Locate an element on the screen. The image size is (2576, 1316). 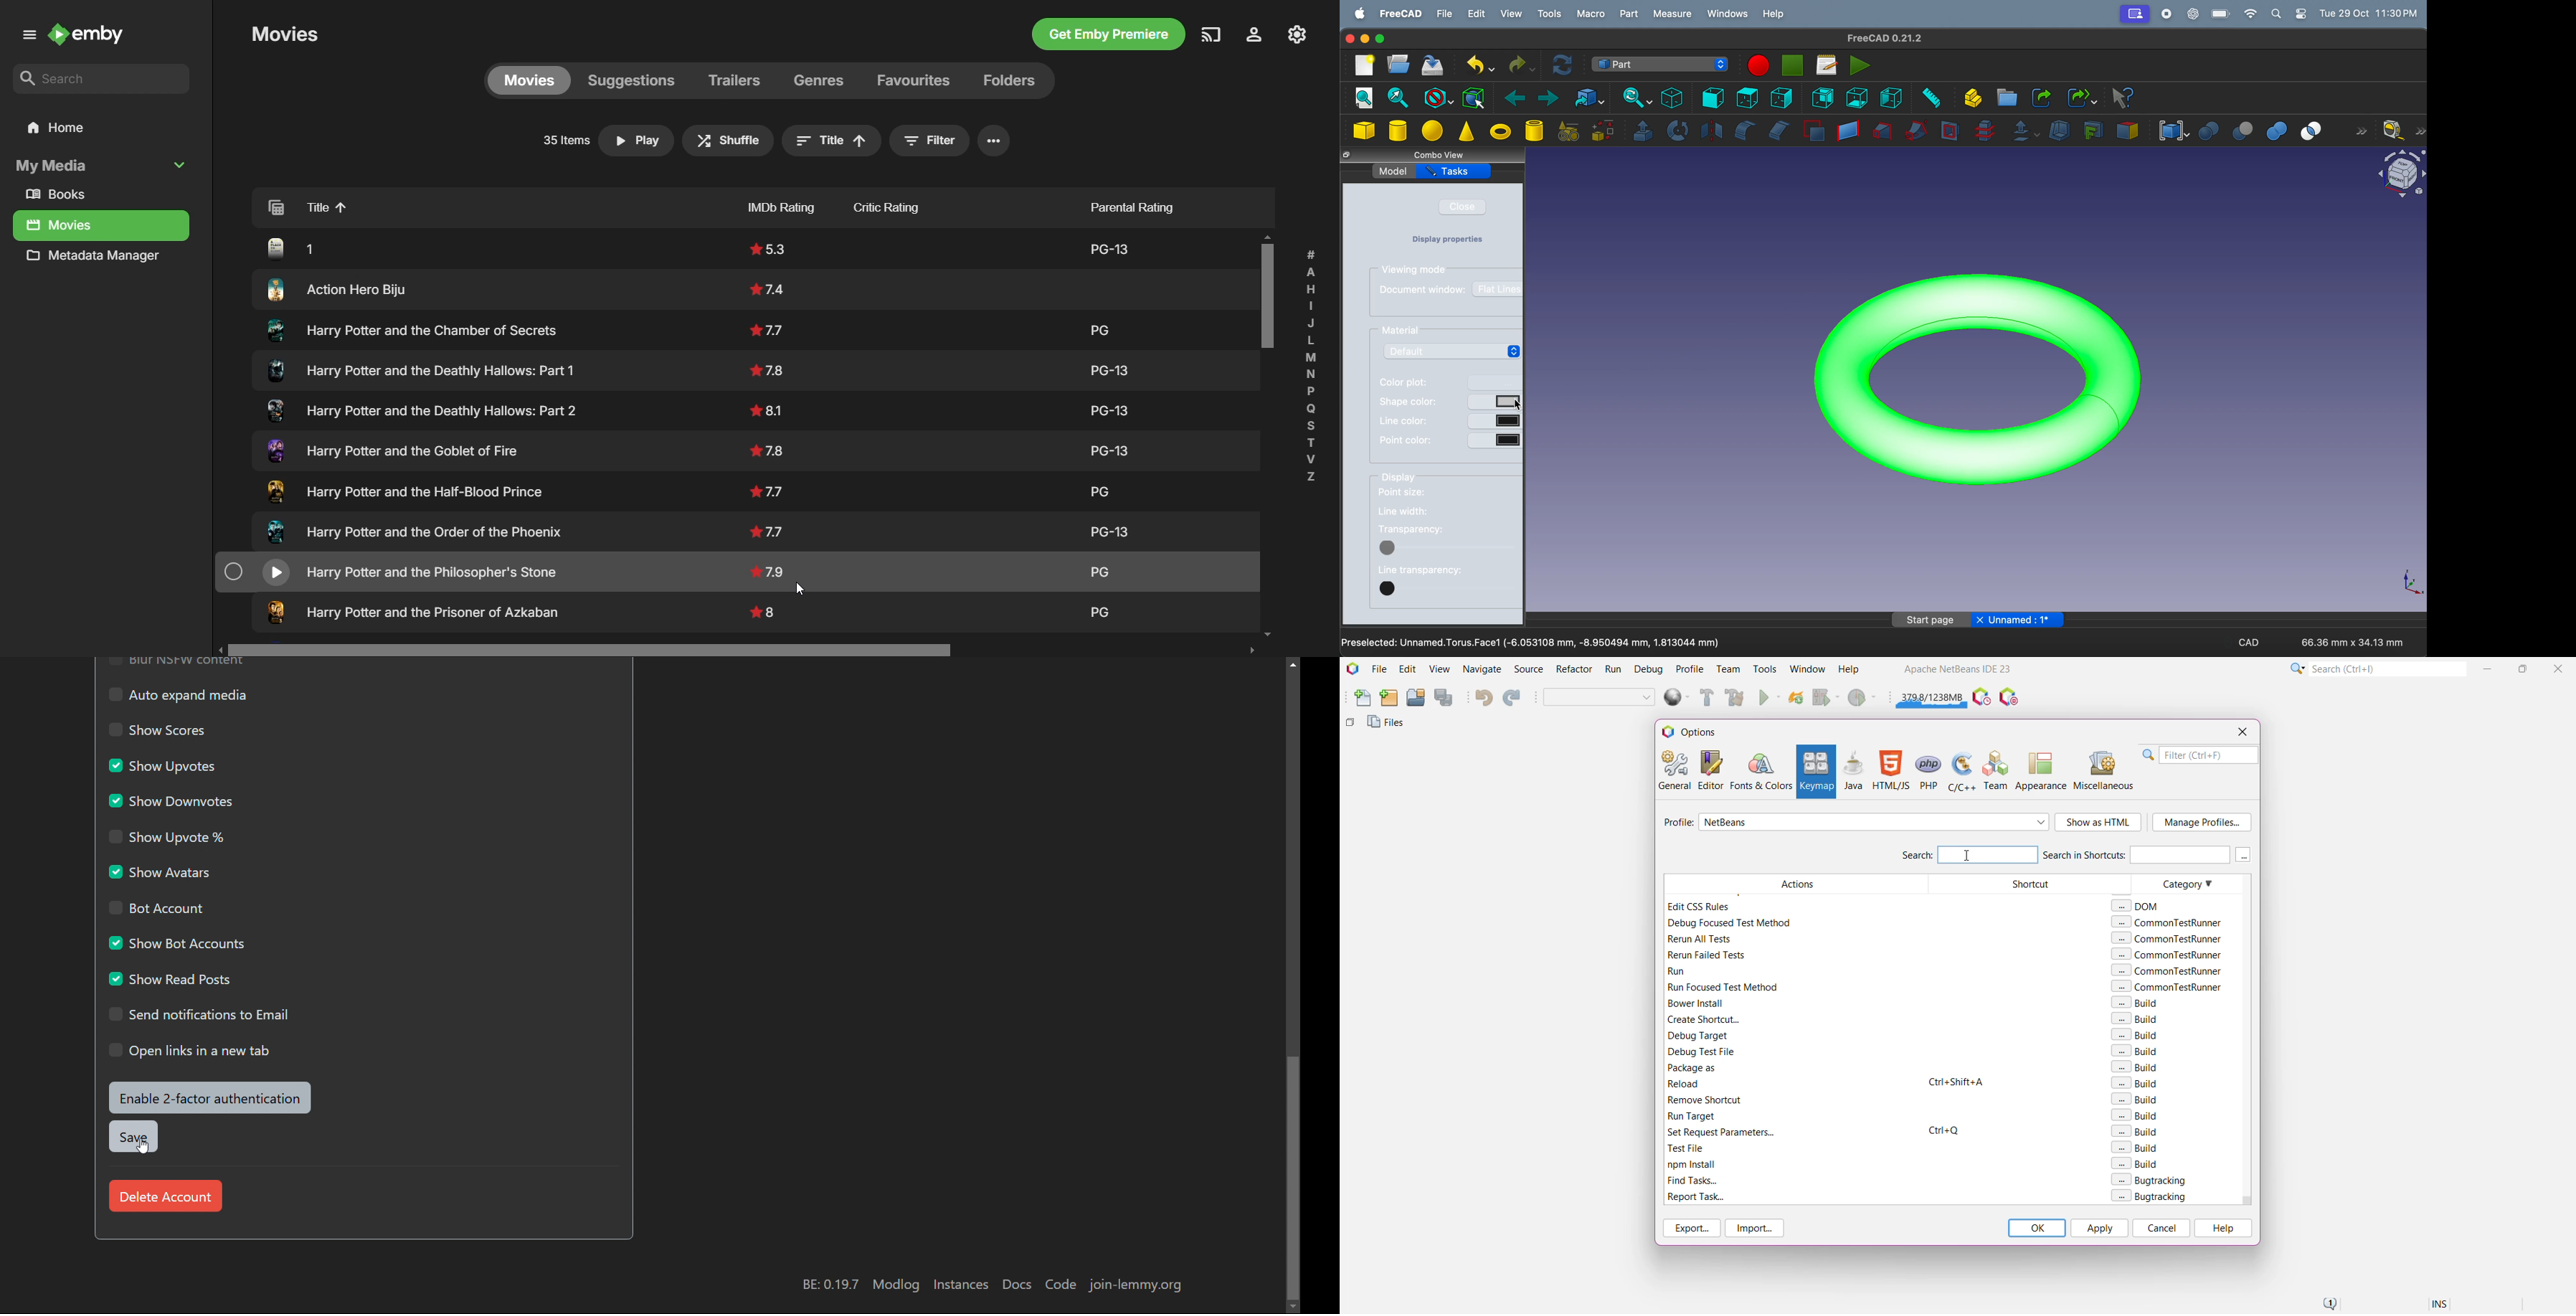
Display properties is located at coordinates (1457, 241).